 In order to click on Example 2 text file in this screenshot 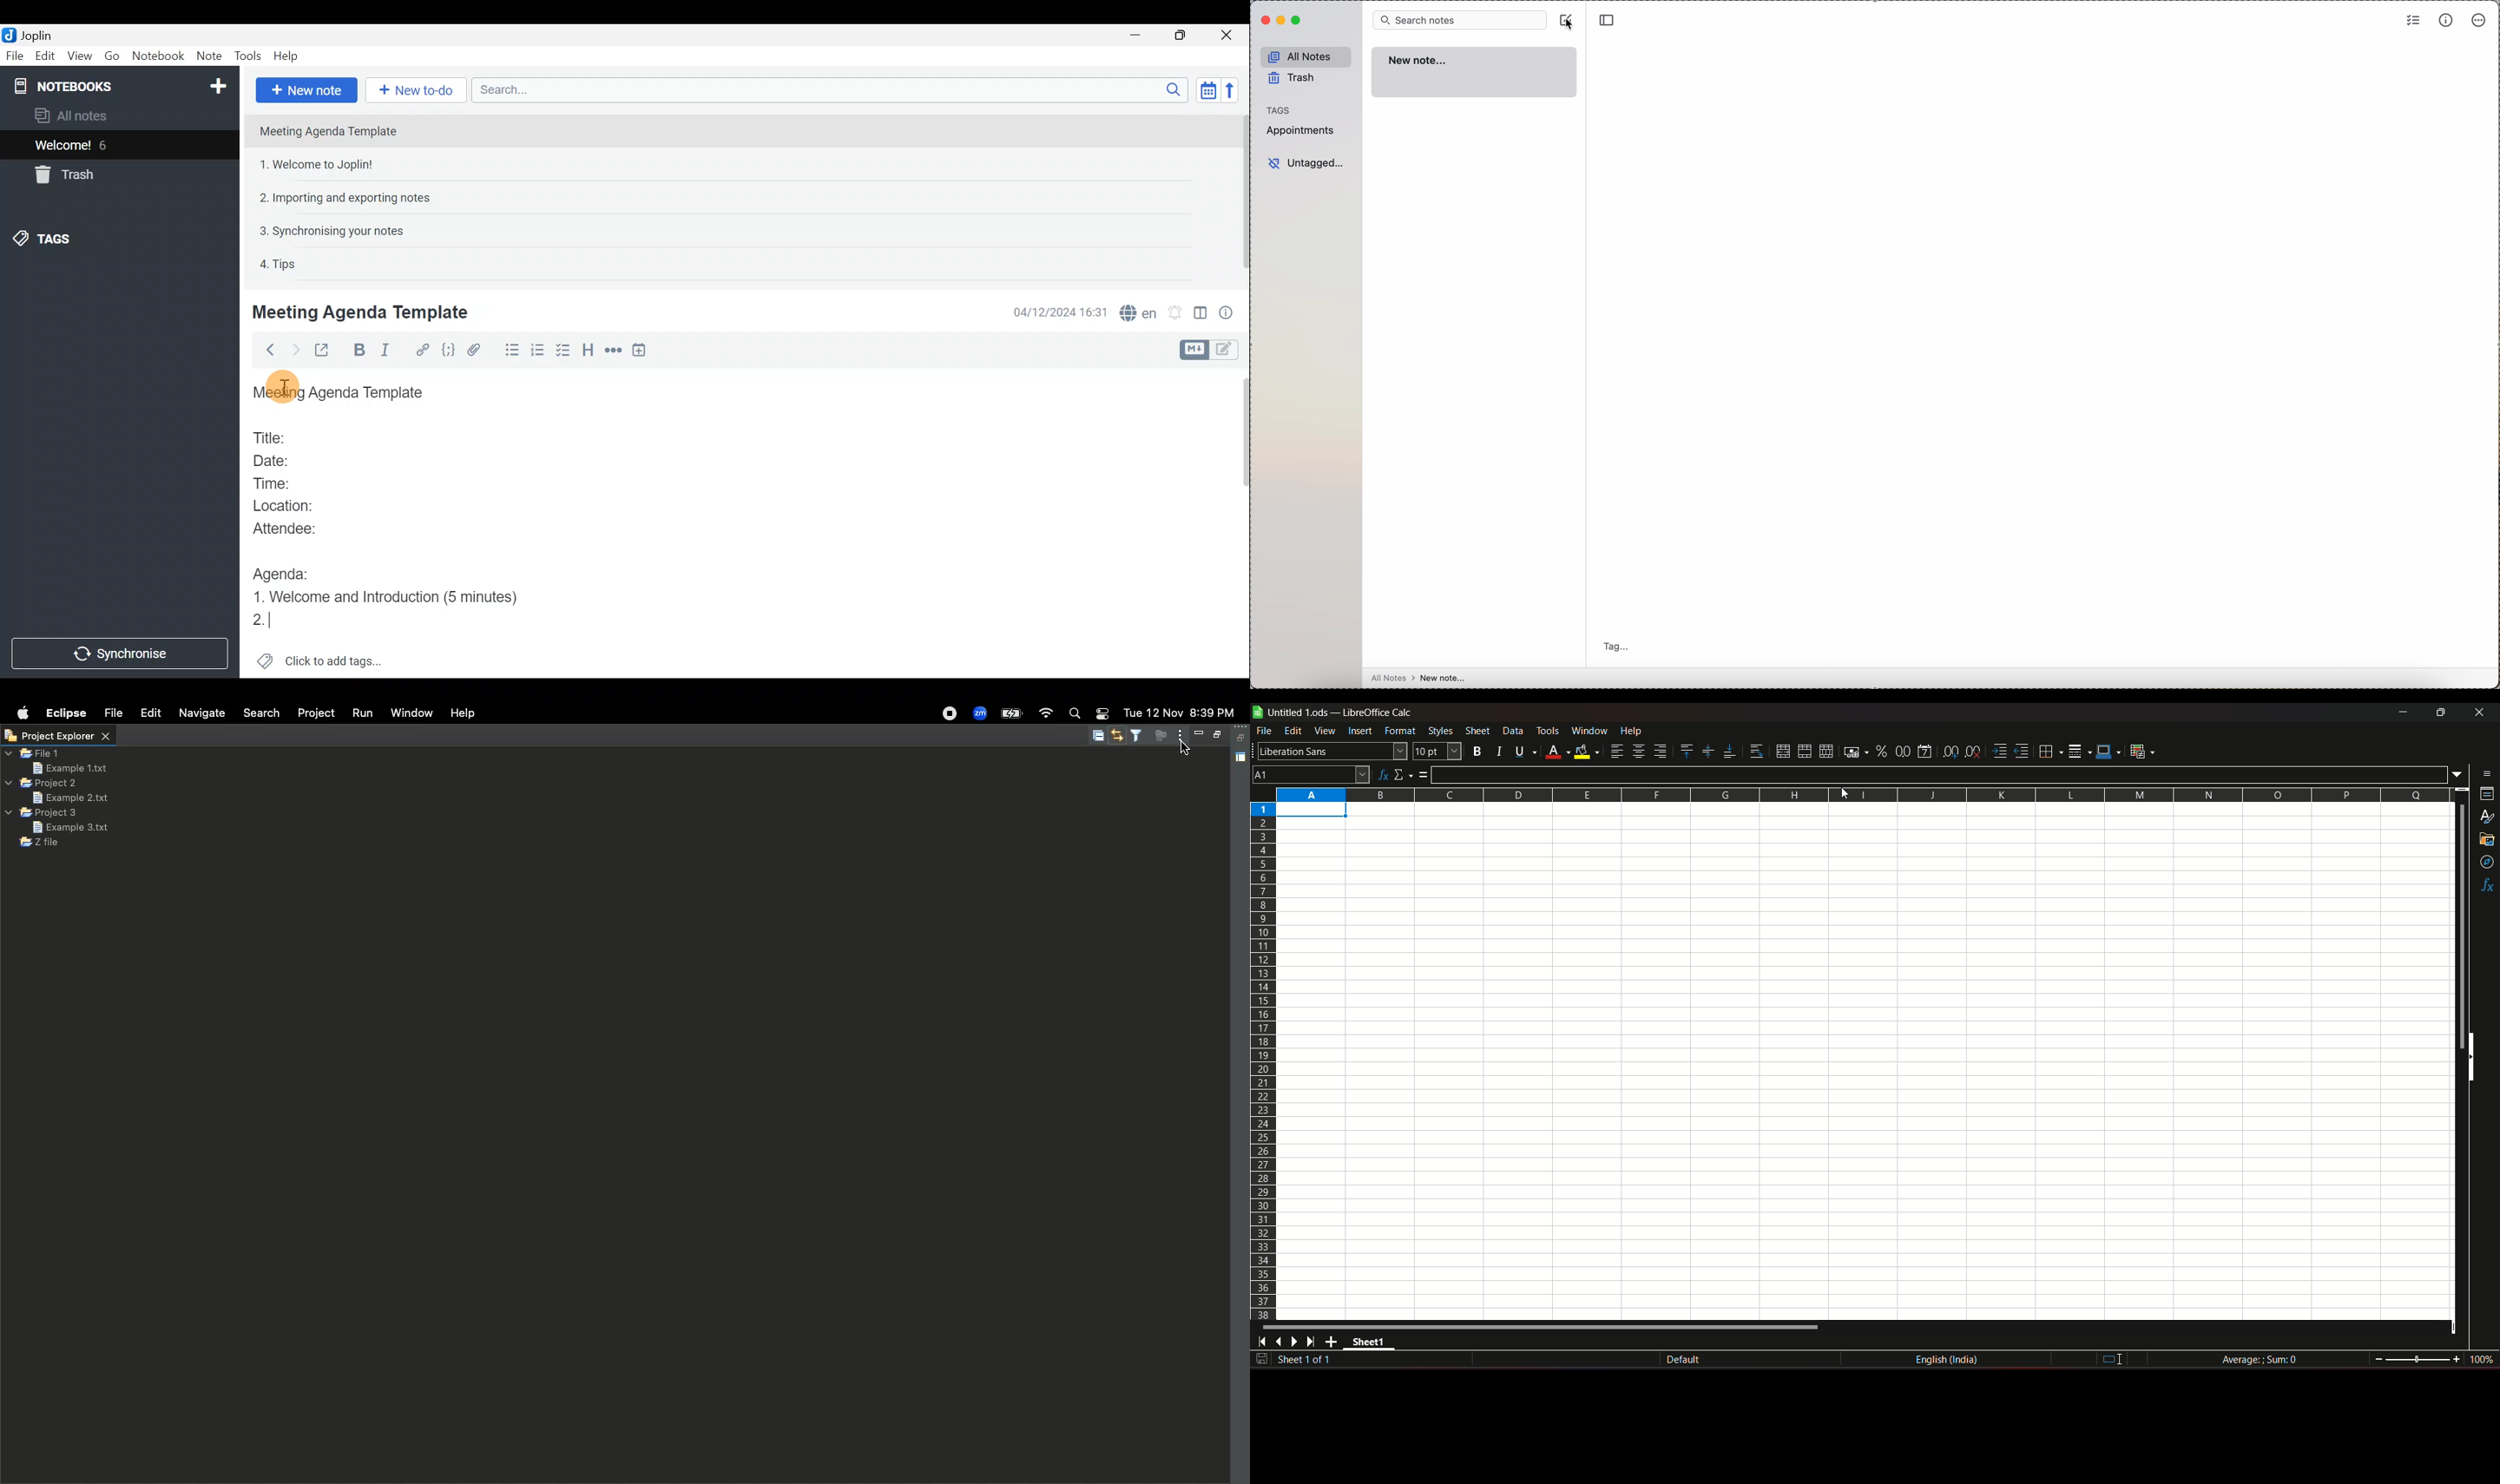, I will do `click(69, 798)`.